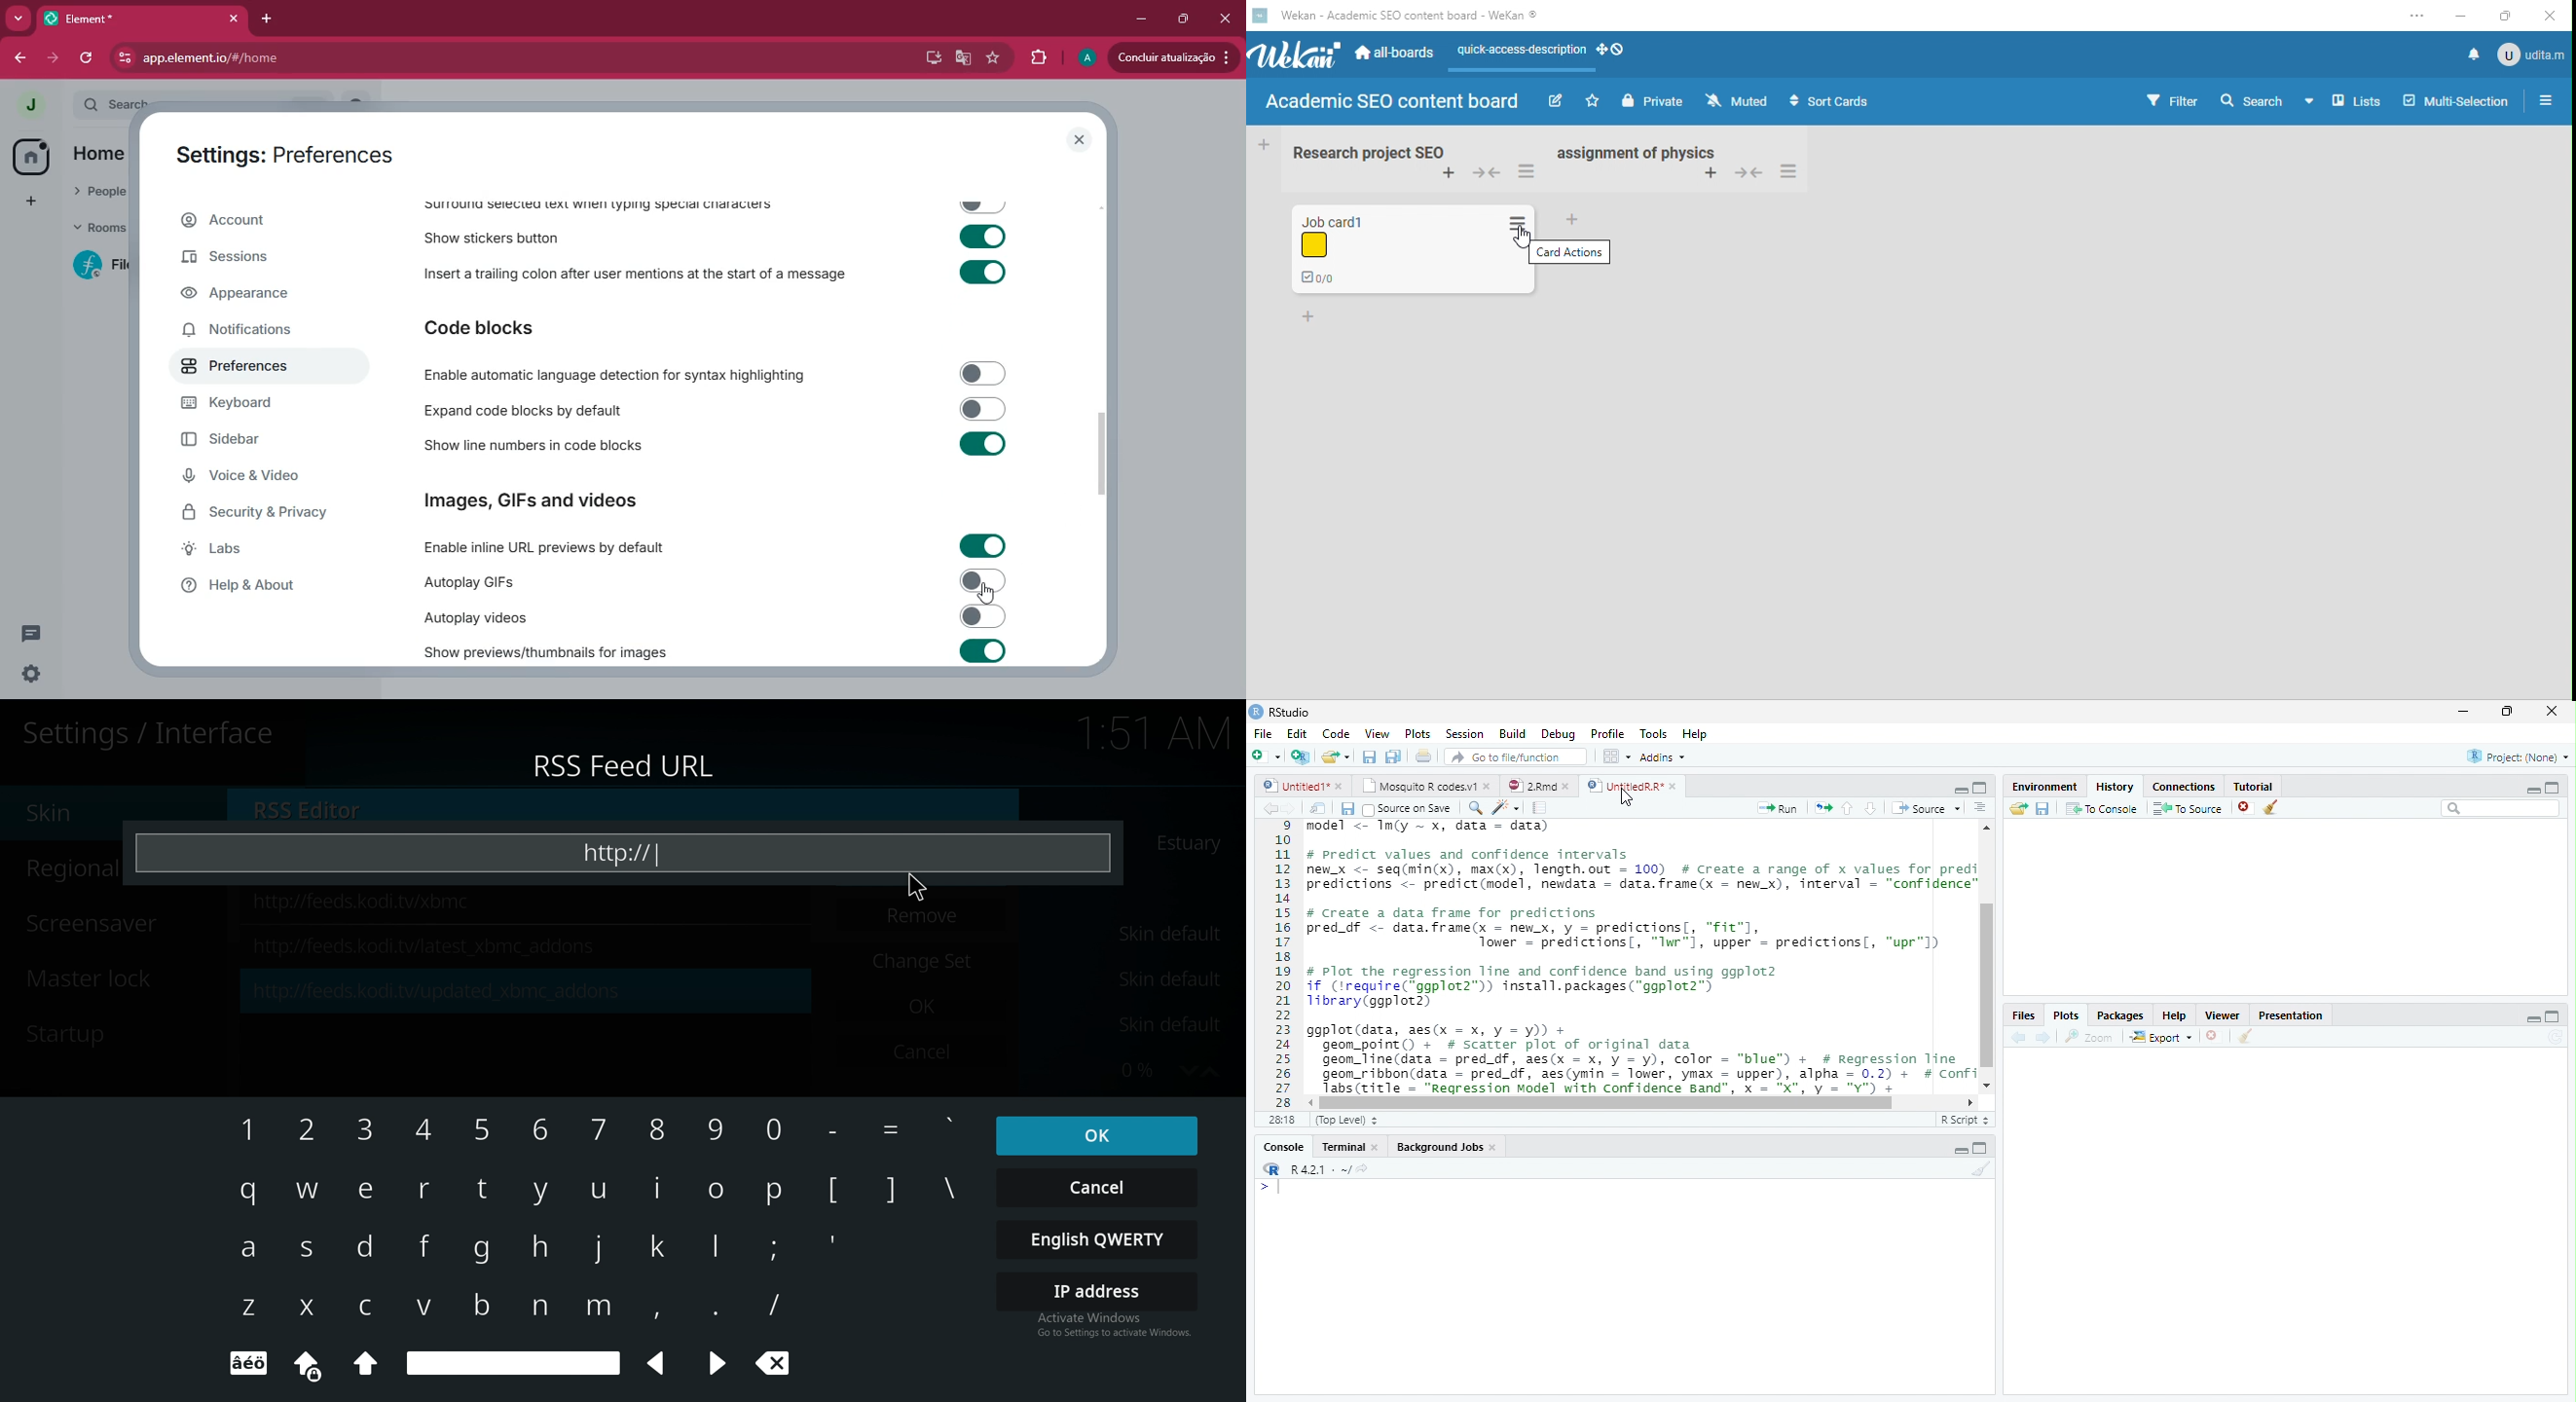  Describe the element at coordinates (251, 1191) in the screenshot. I see `q` at that location.